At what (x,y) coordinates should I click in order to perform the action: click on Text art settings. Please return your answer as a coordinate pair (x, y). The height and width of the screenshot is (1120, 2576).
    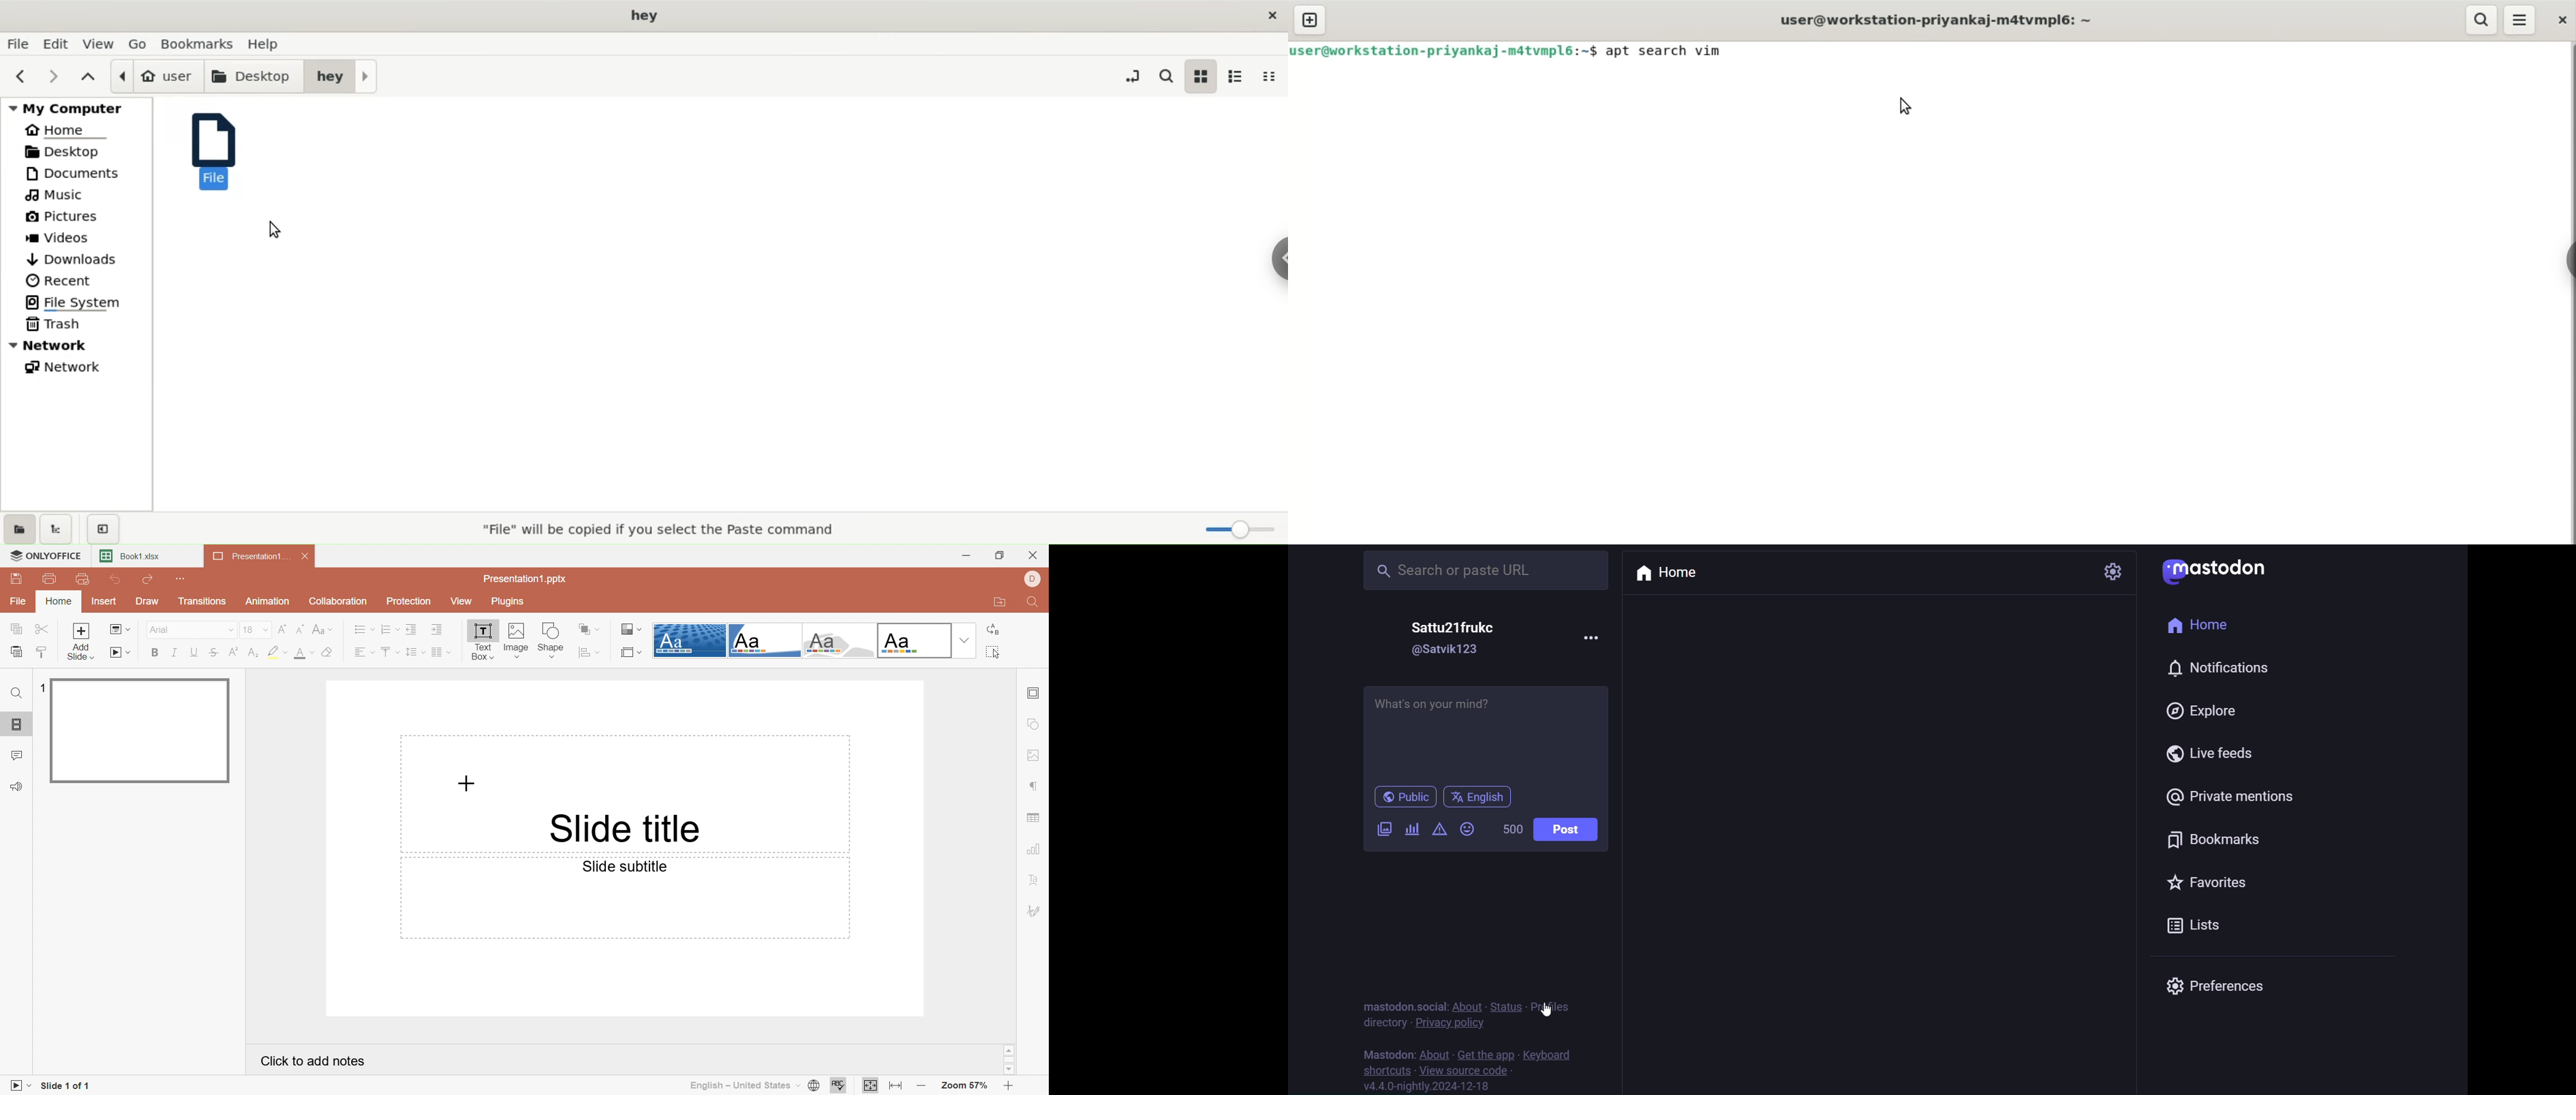
    Looking at the image, I should click on (1035, 881).